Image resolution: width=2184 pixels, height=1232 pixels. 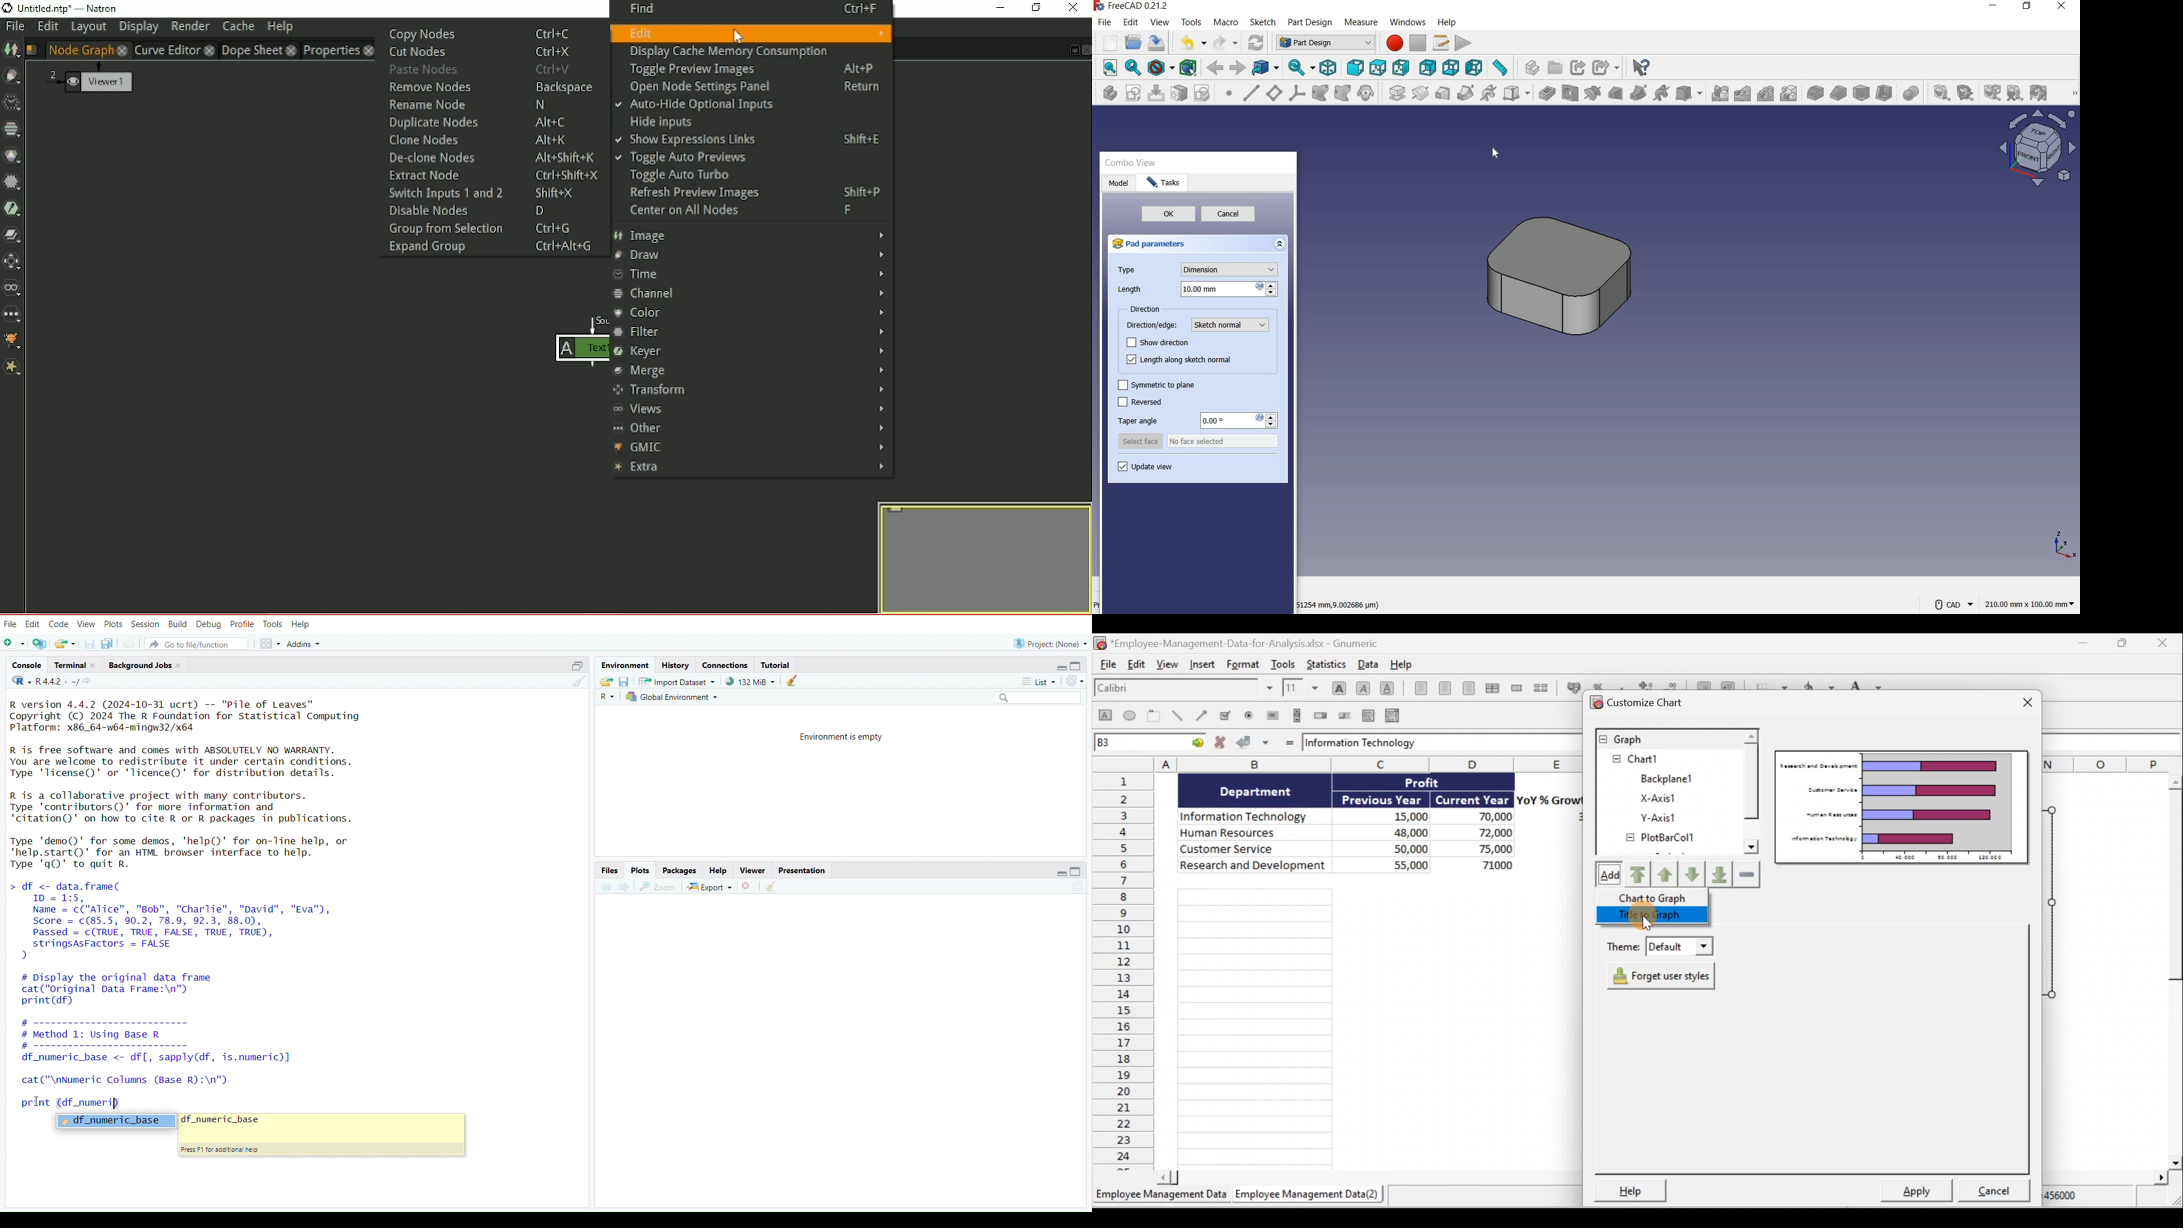 What do you see at coordinates (1081, 664) in the screenshot?
I see `maximize` at bounding box center [1081, 664].